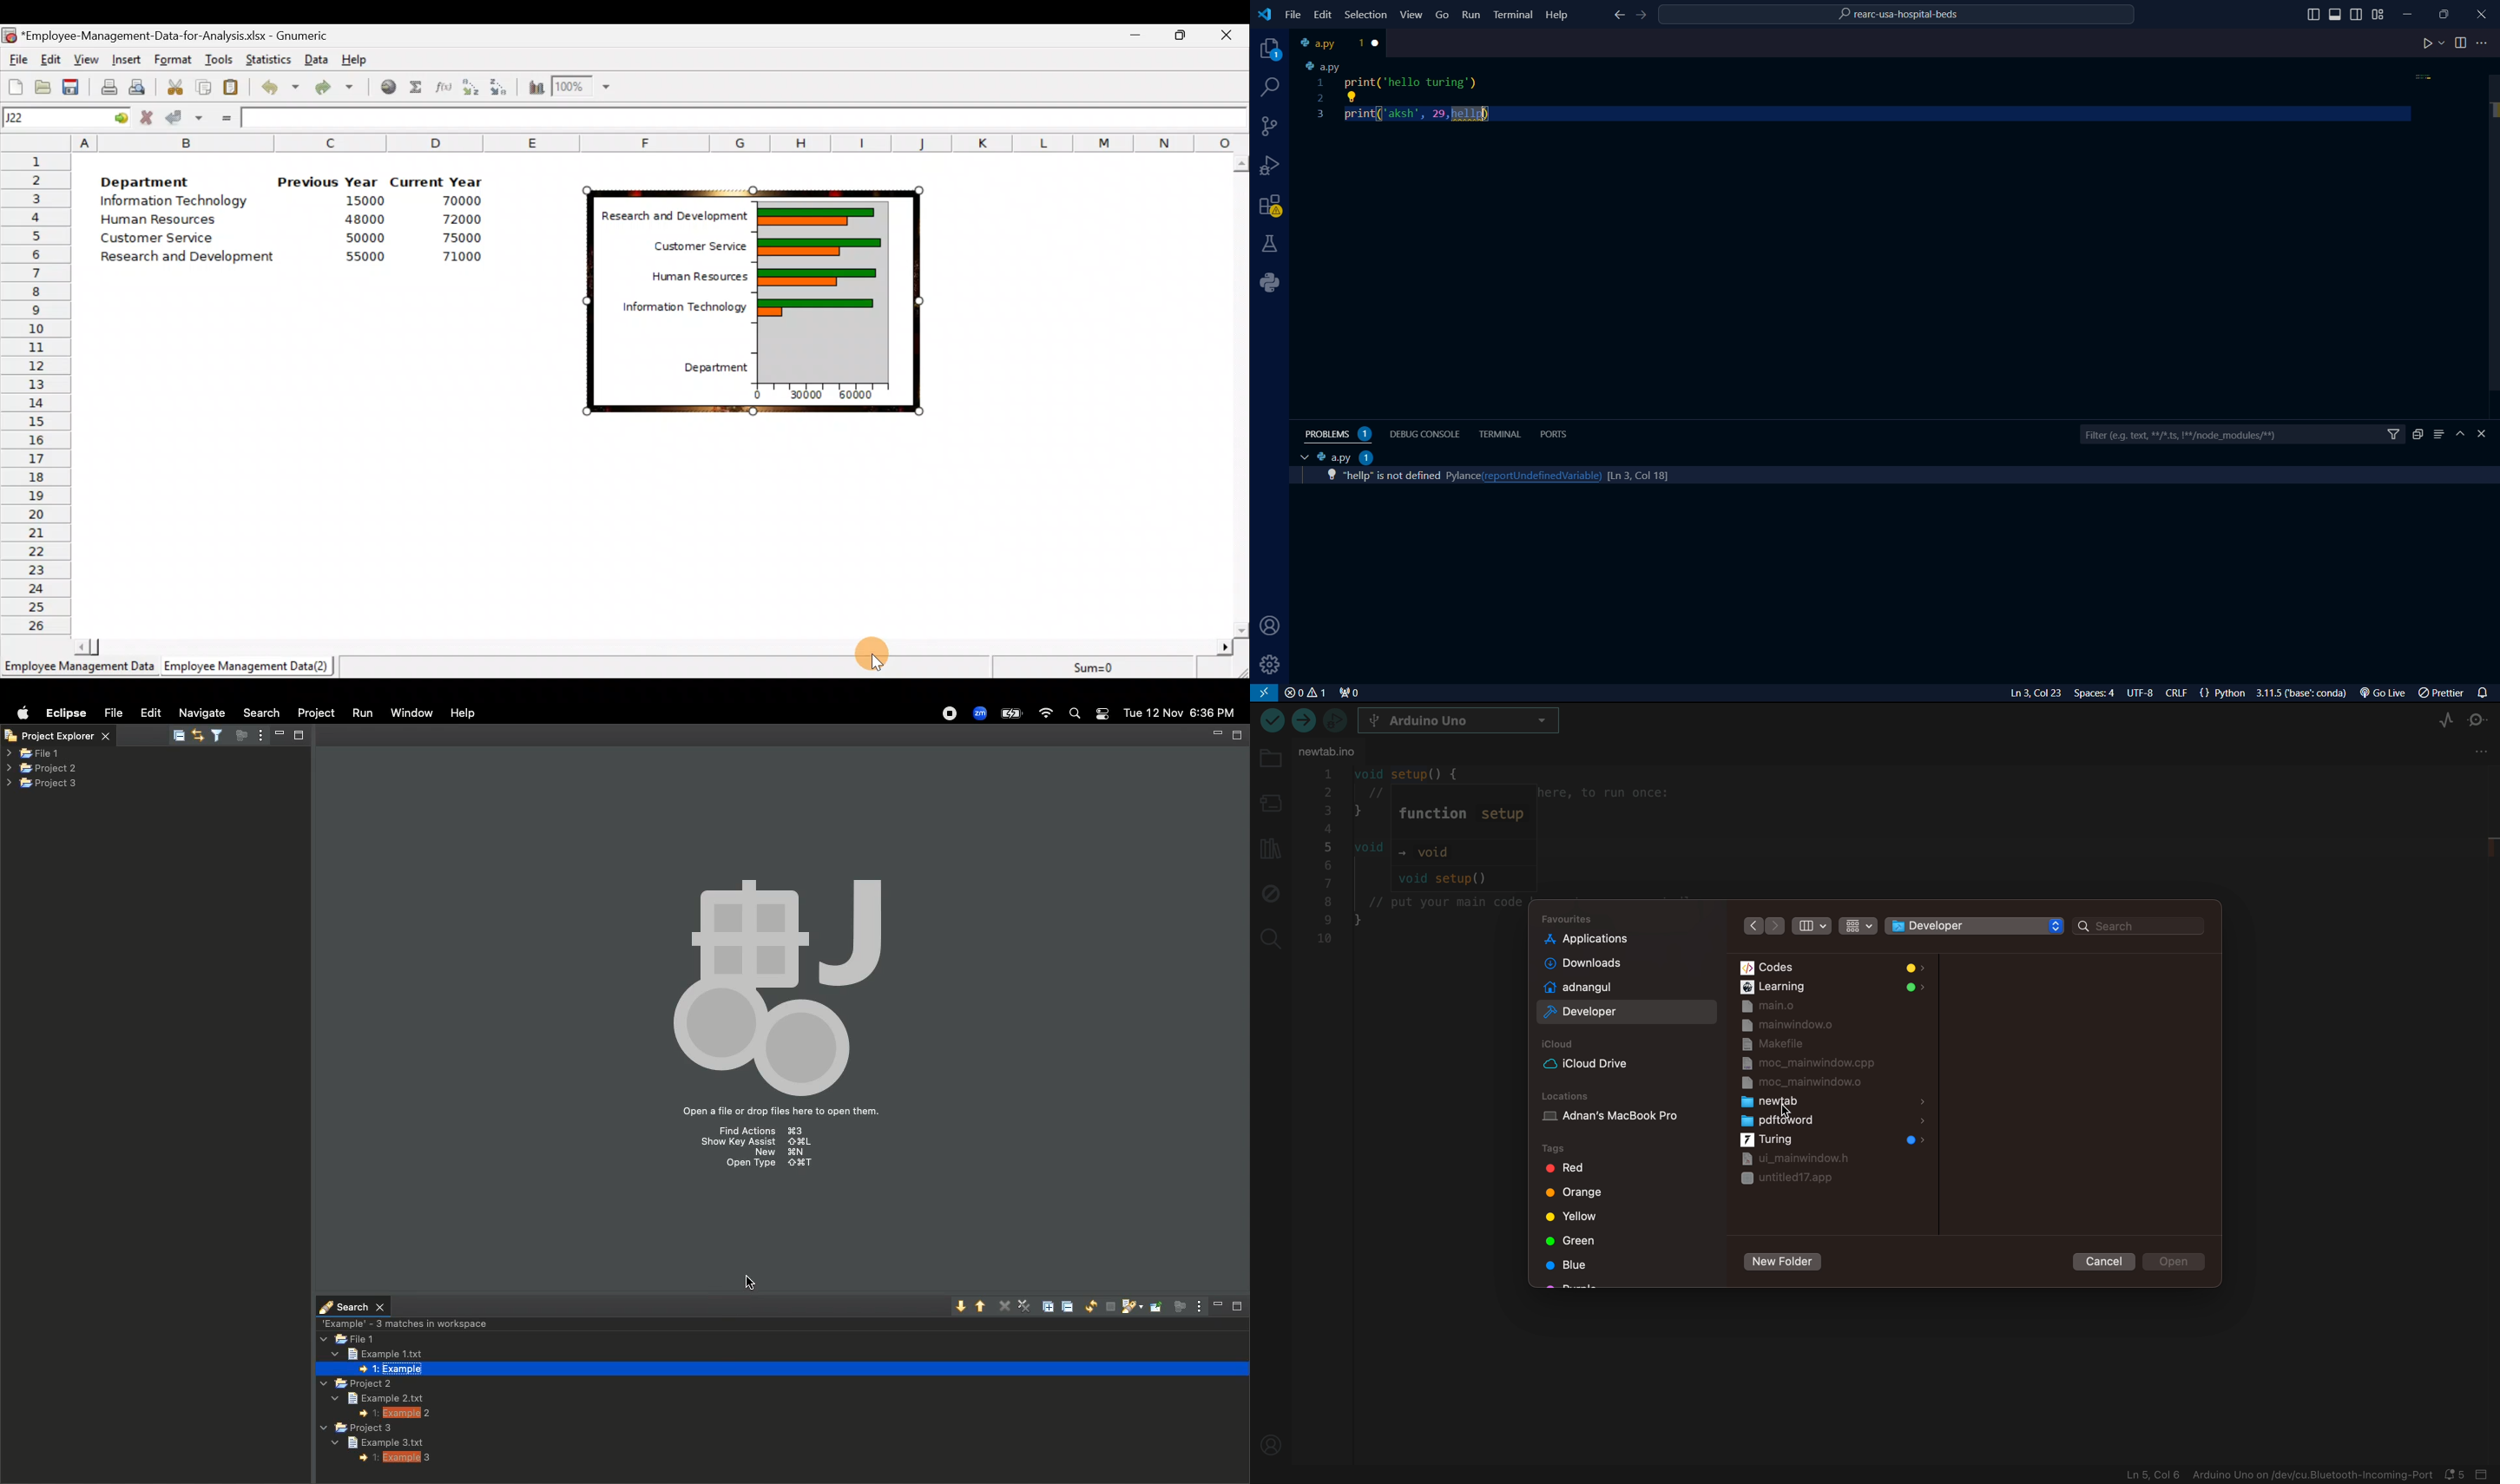 The height and width of the screenshot is (1484, 2520). Describe the element at coordinates (2179, 694) in the screenshot. I see `CRLF` at that location.